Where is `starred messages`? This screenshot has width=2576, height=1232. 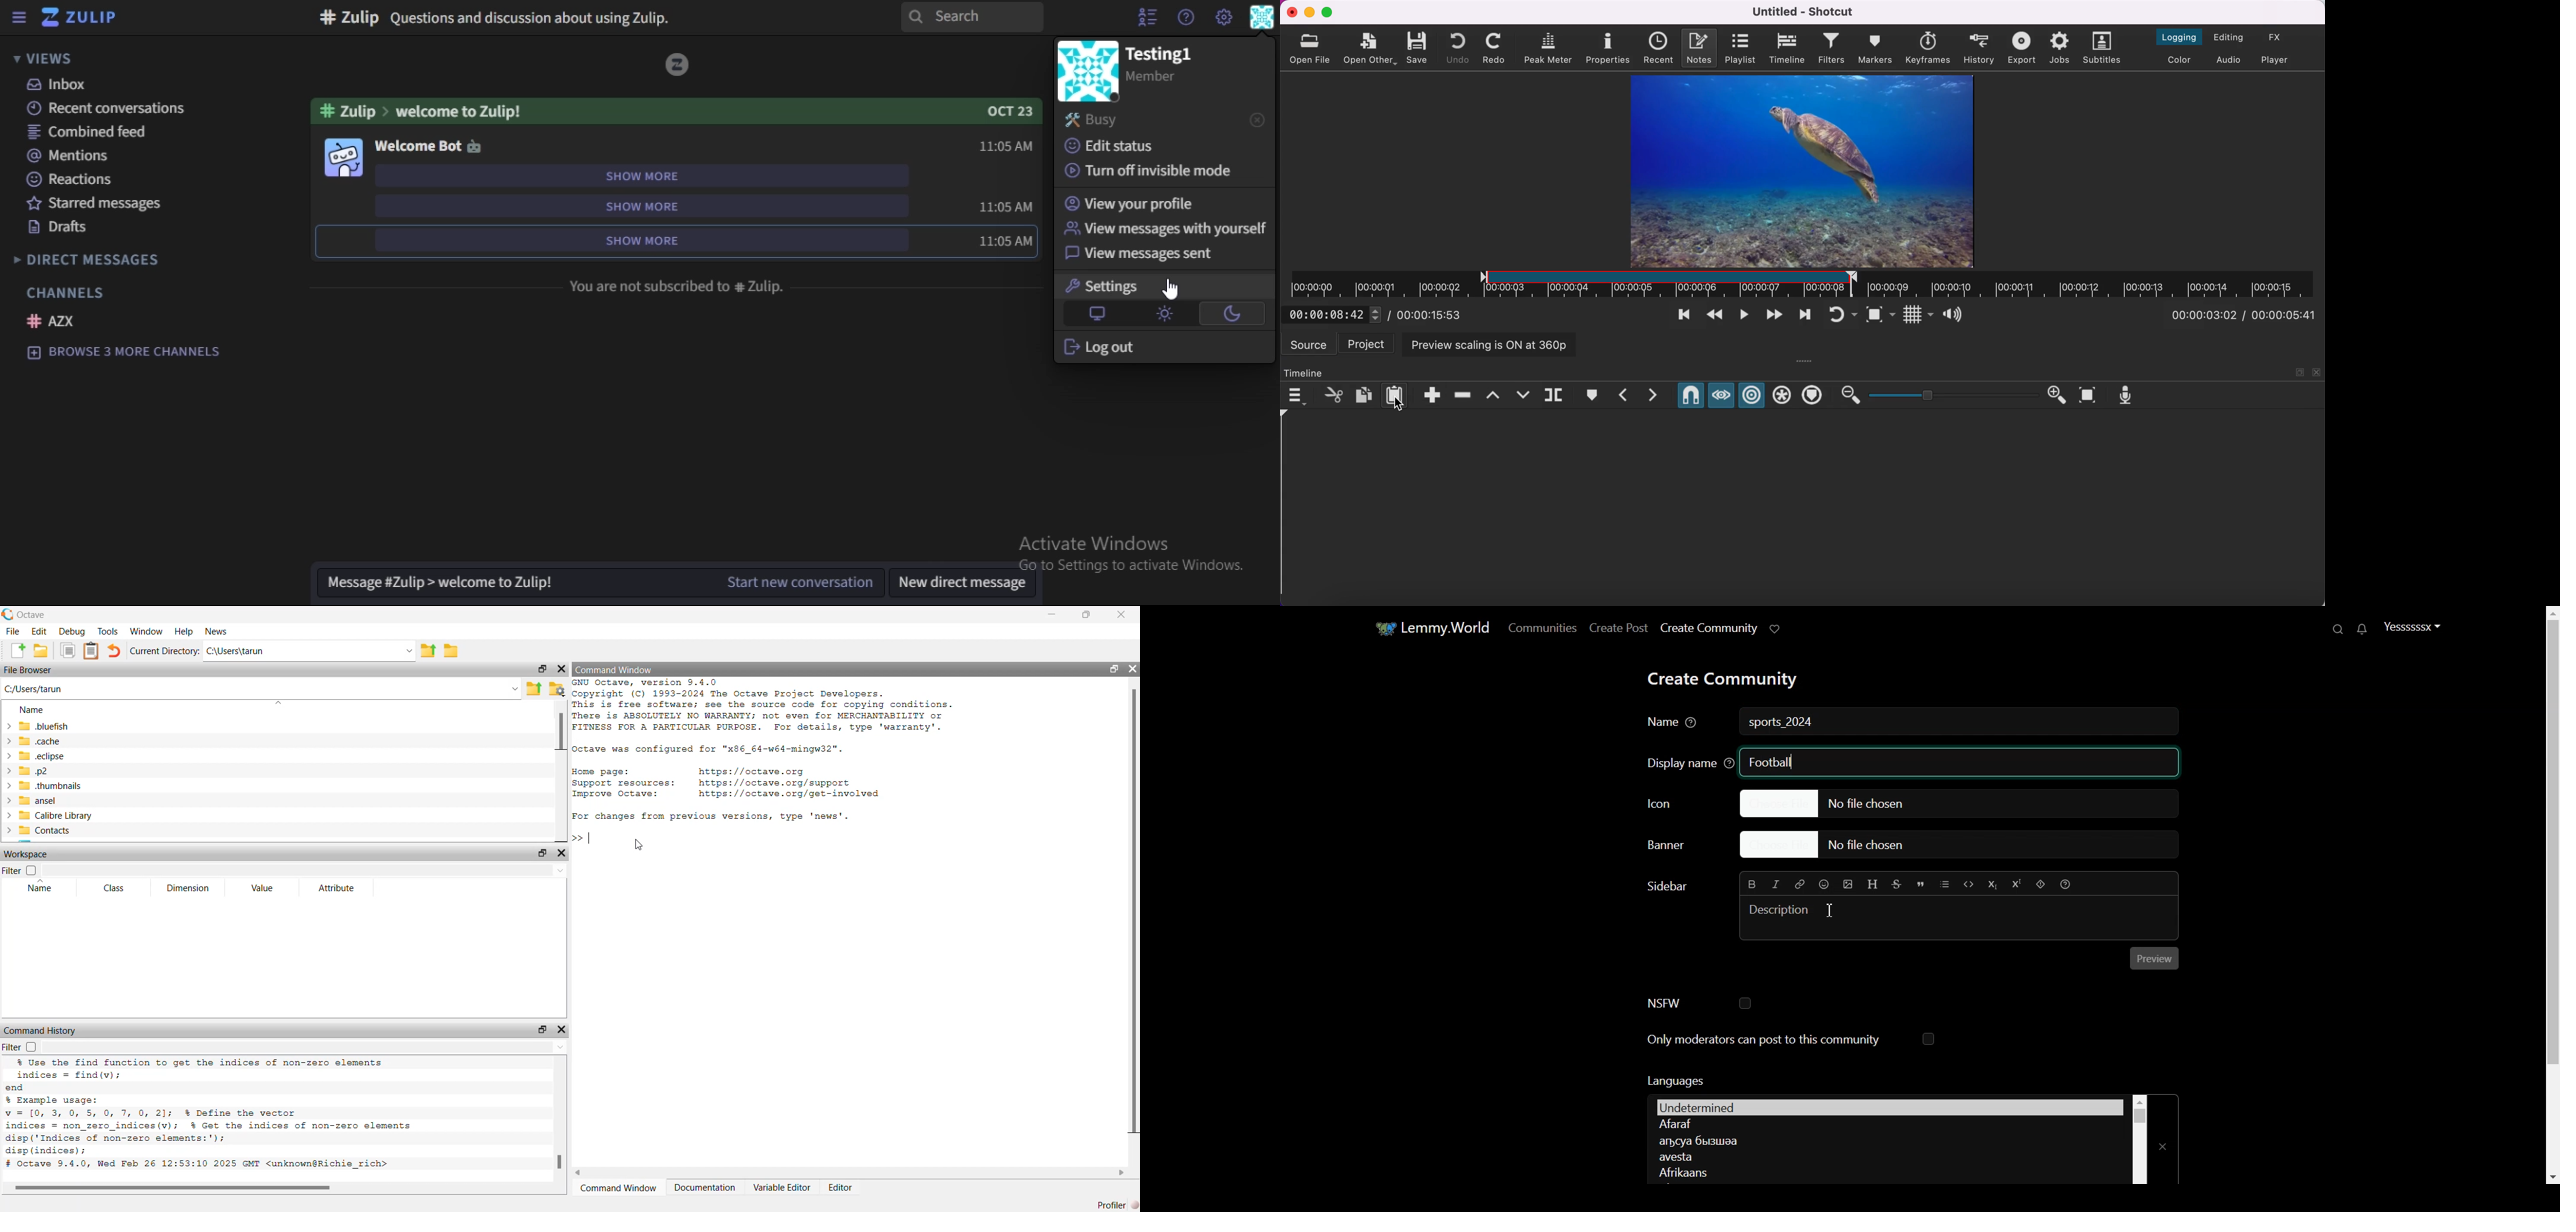
starred messages is located at coordinates (100, 204).